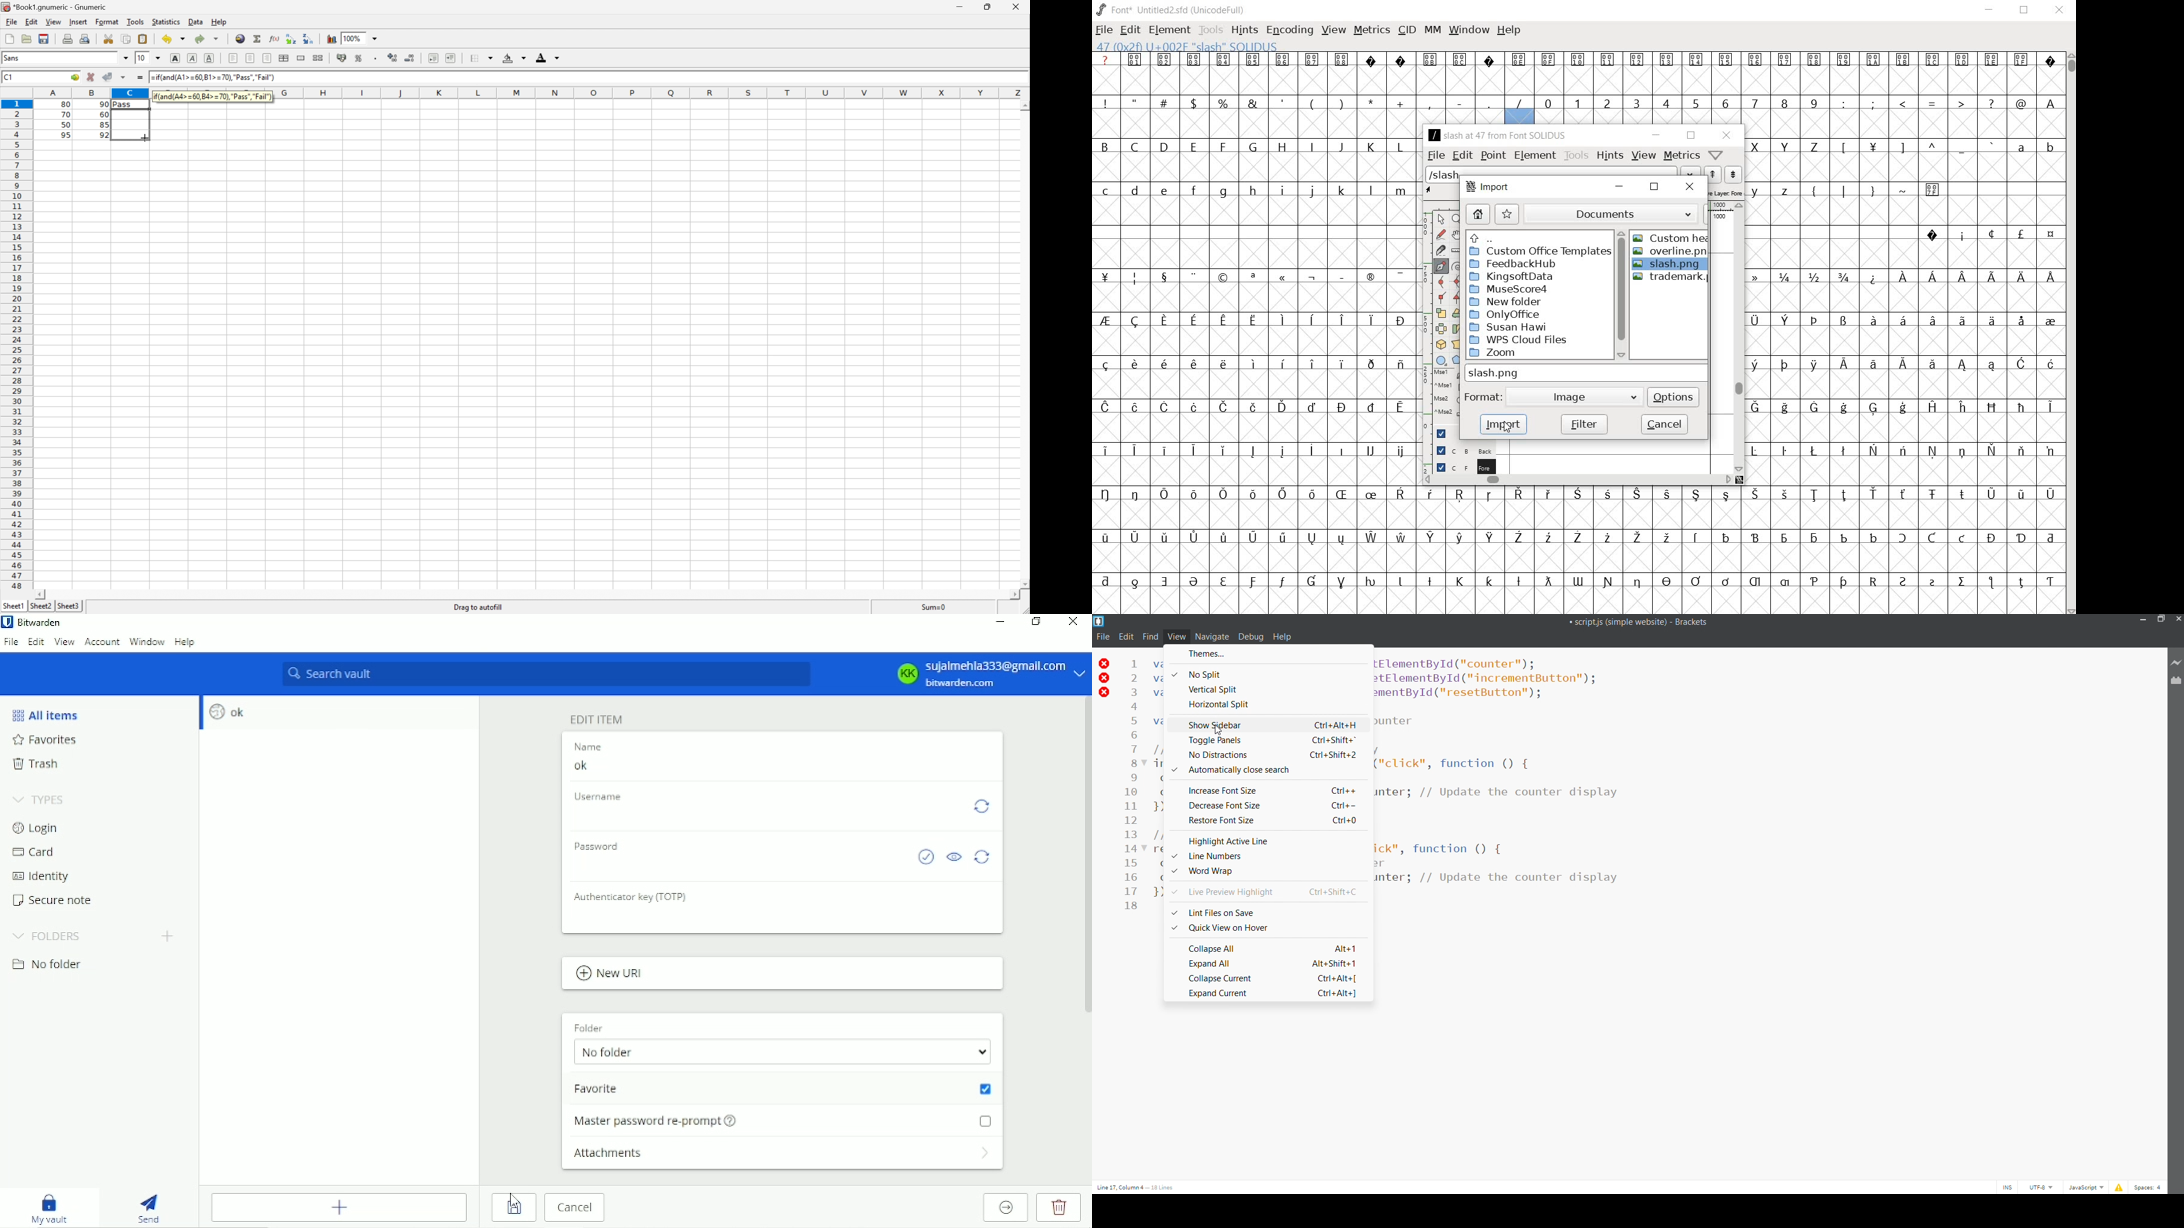 The image size is (2184, 1232). I want to click on Restore Down, so click(988, 5).